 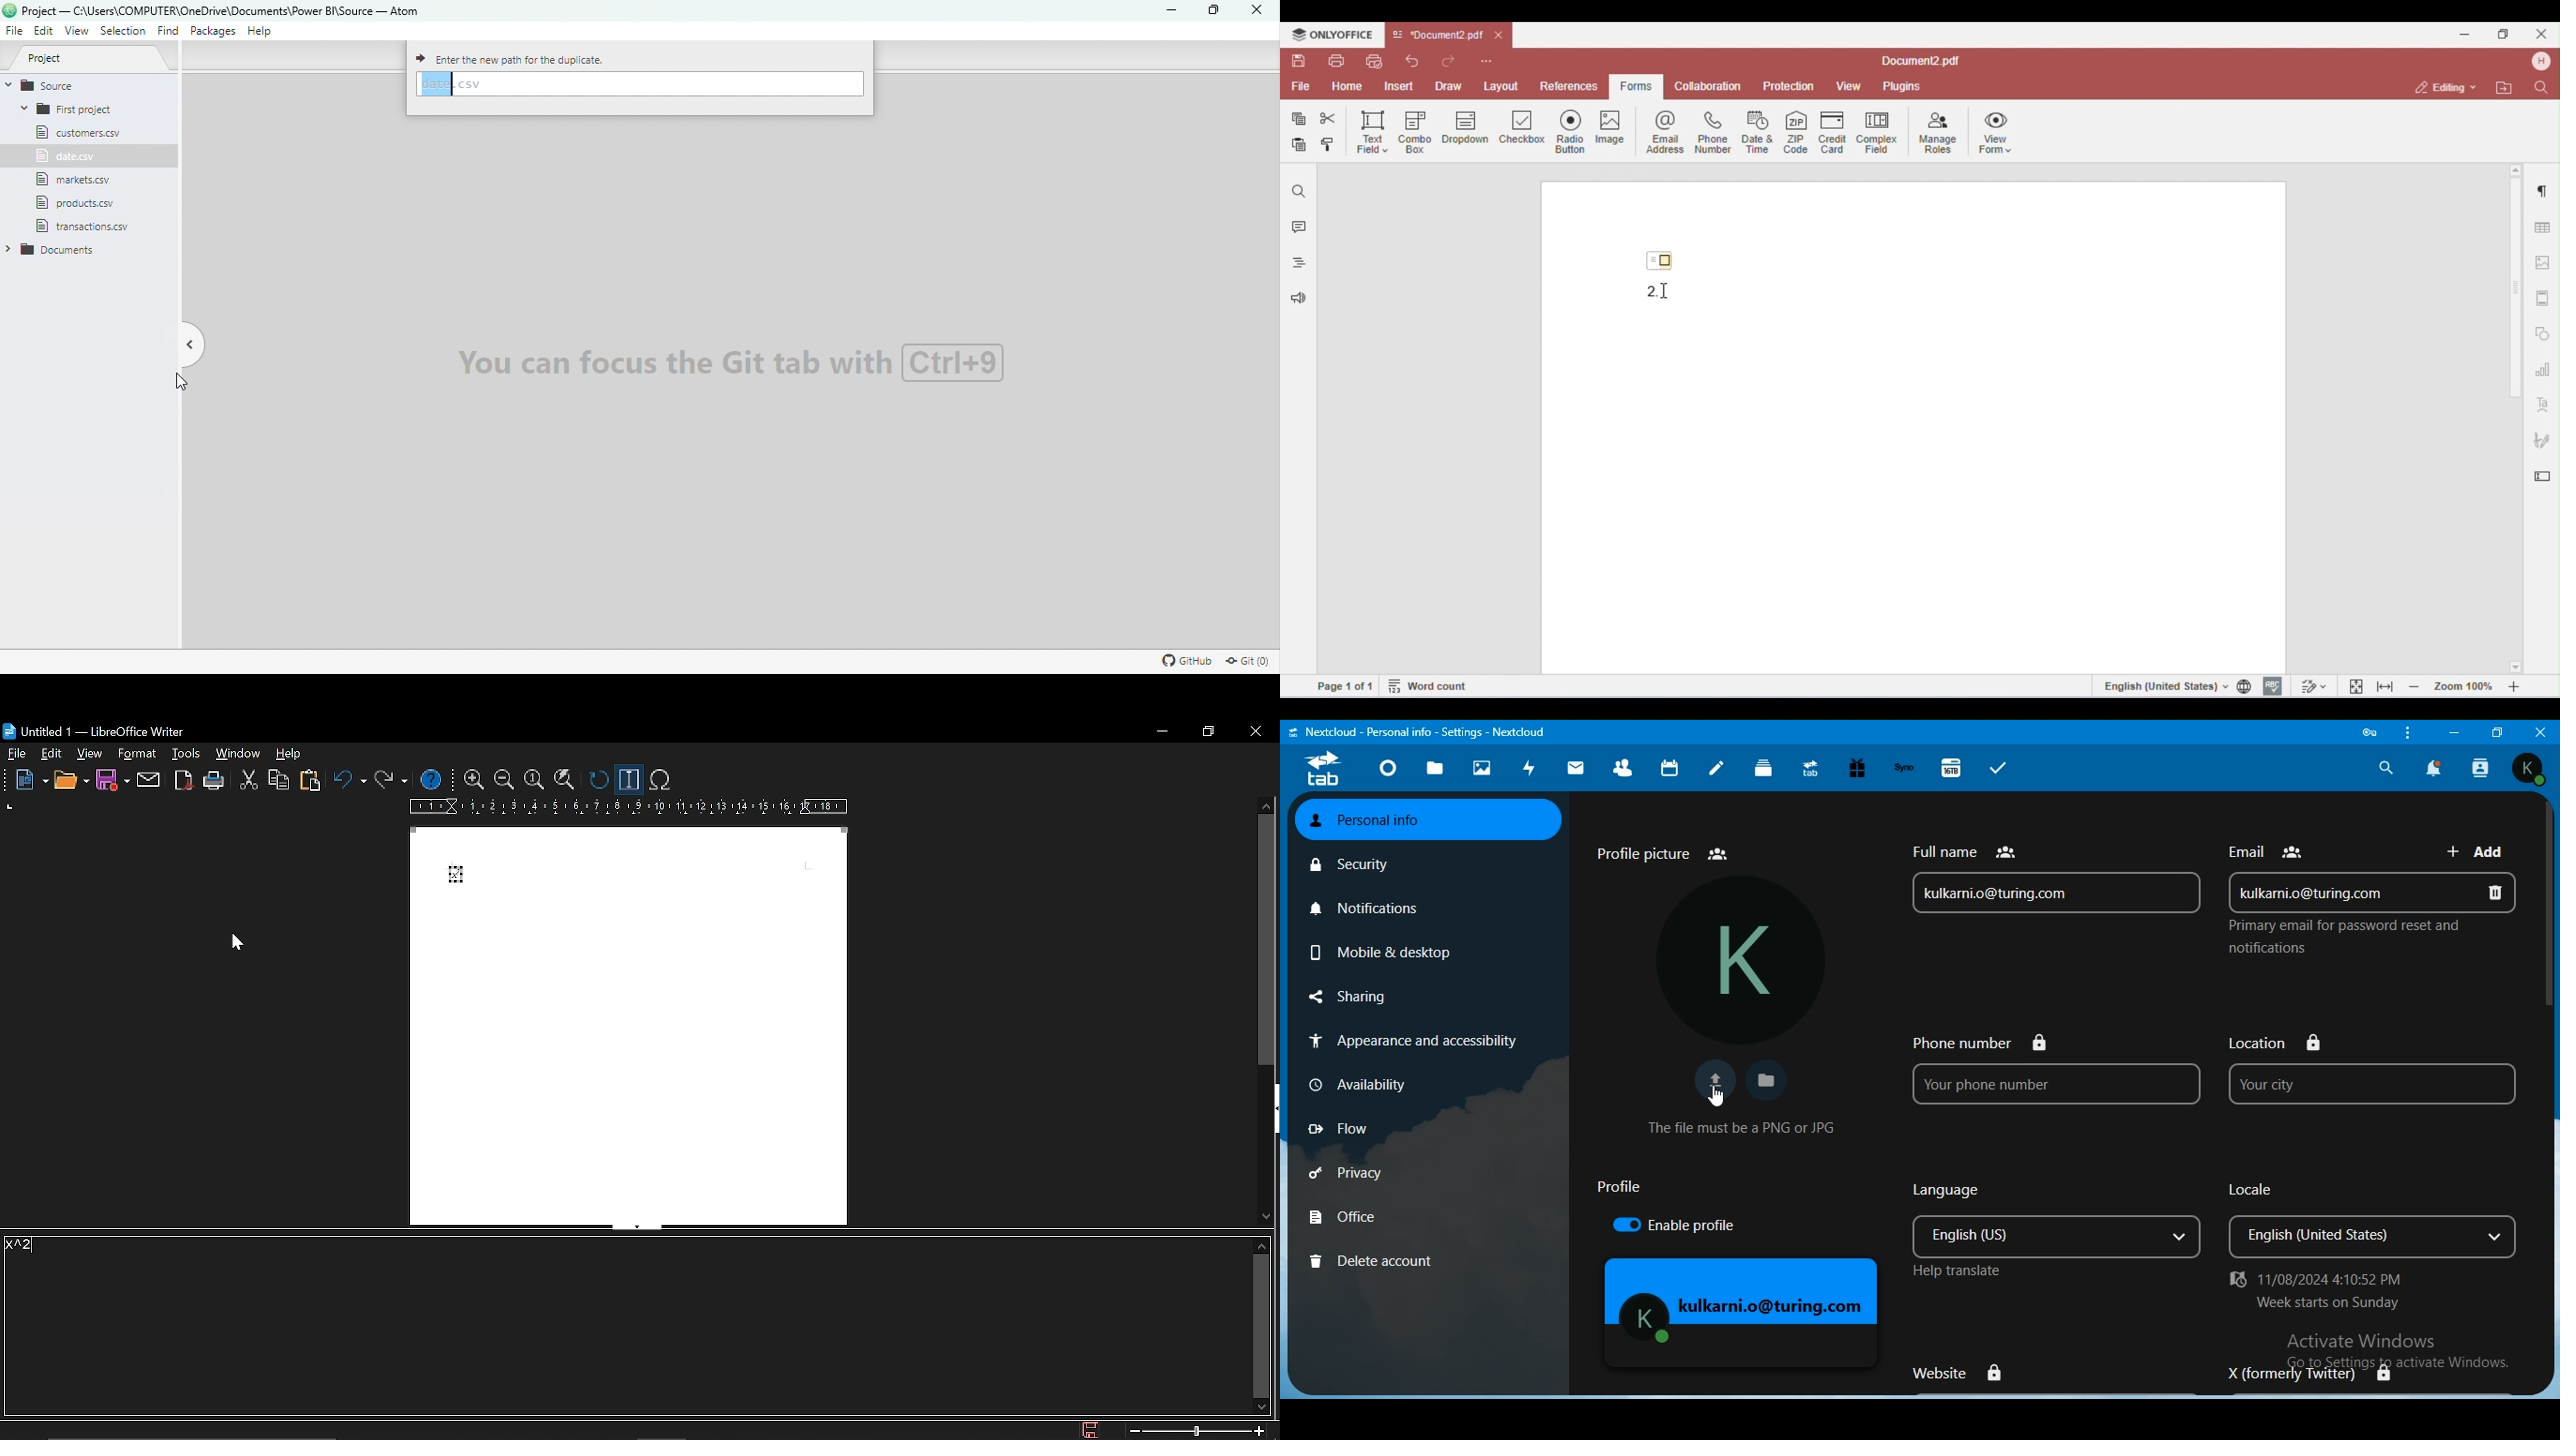 I want to click on paste, so click(x=314, y=781).